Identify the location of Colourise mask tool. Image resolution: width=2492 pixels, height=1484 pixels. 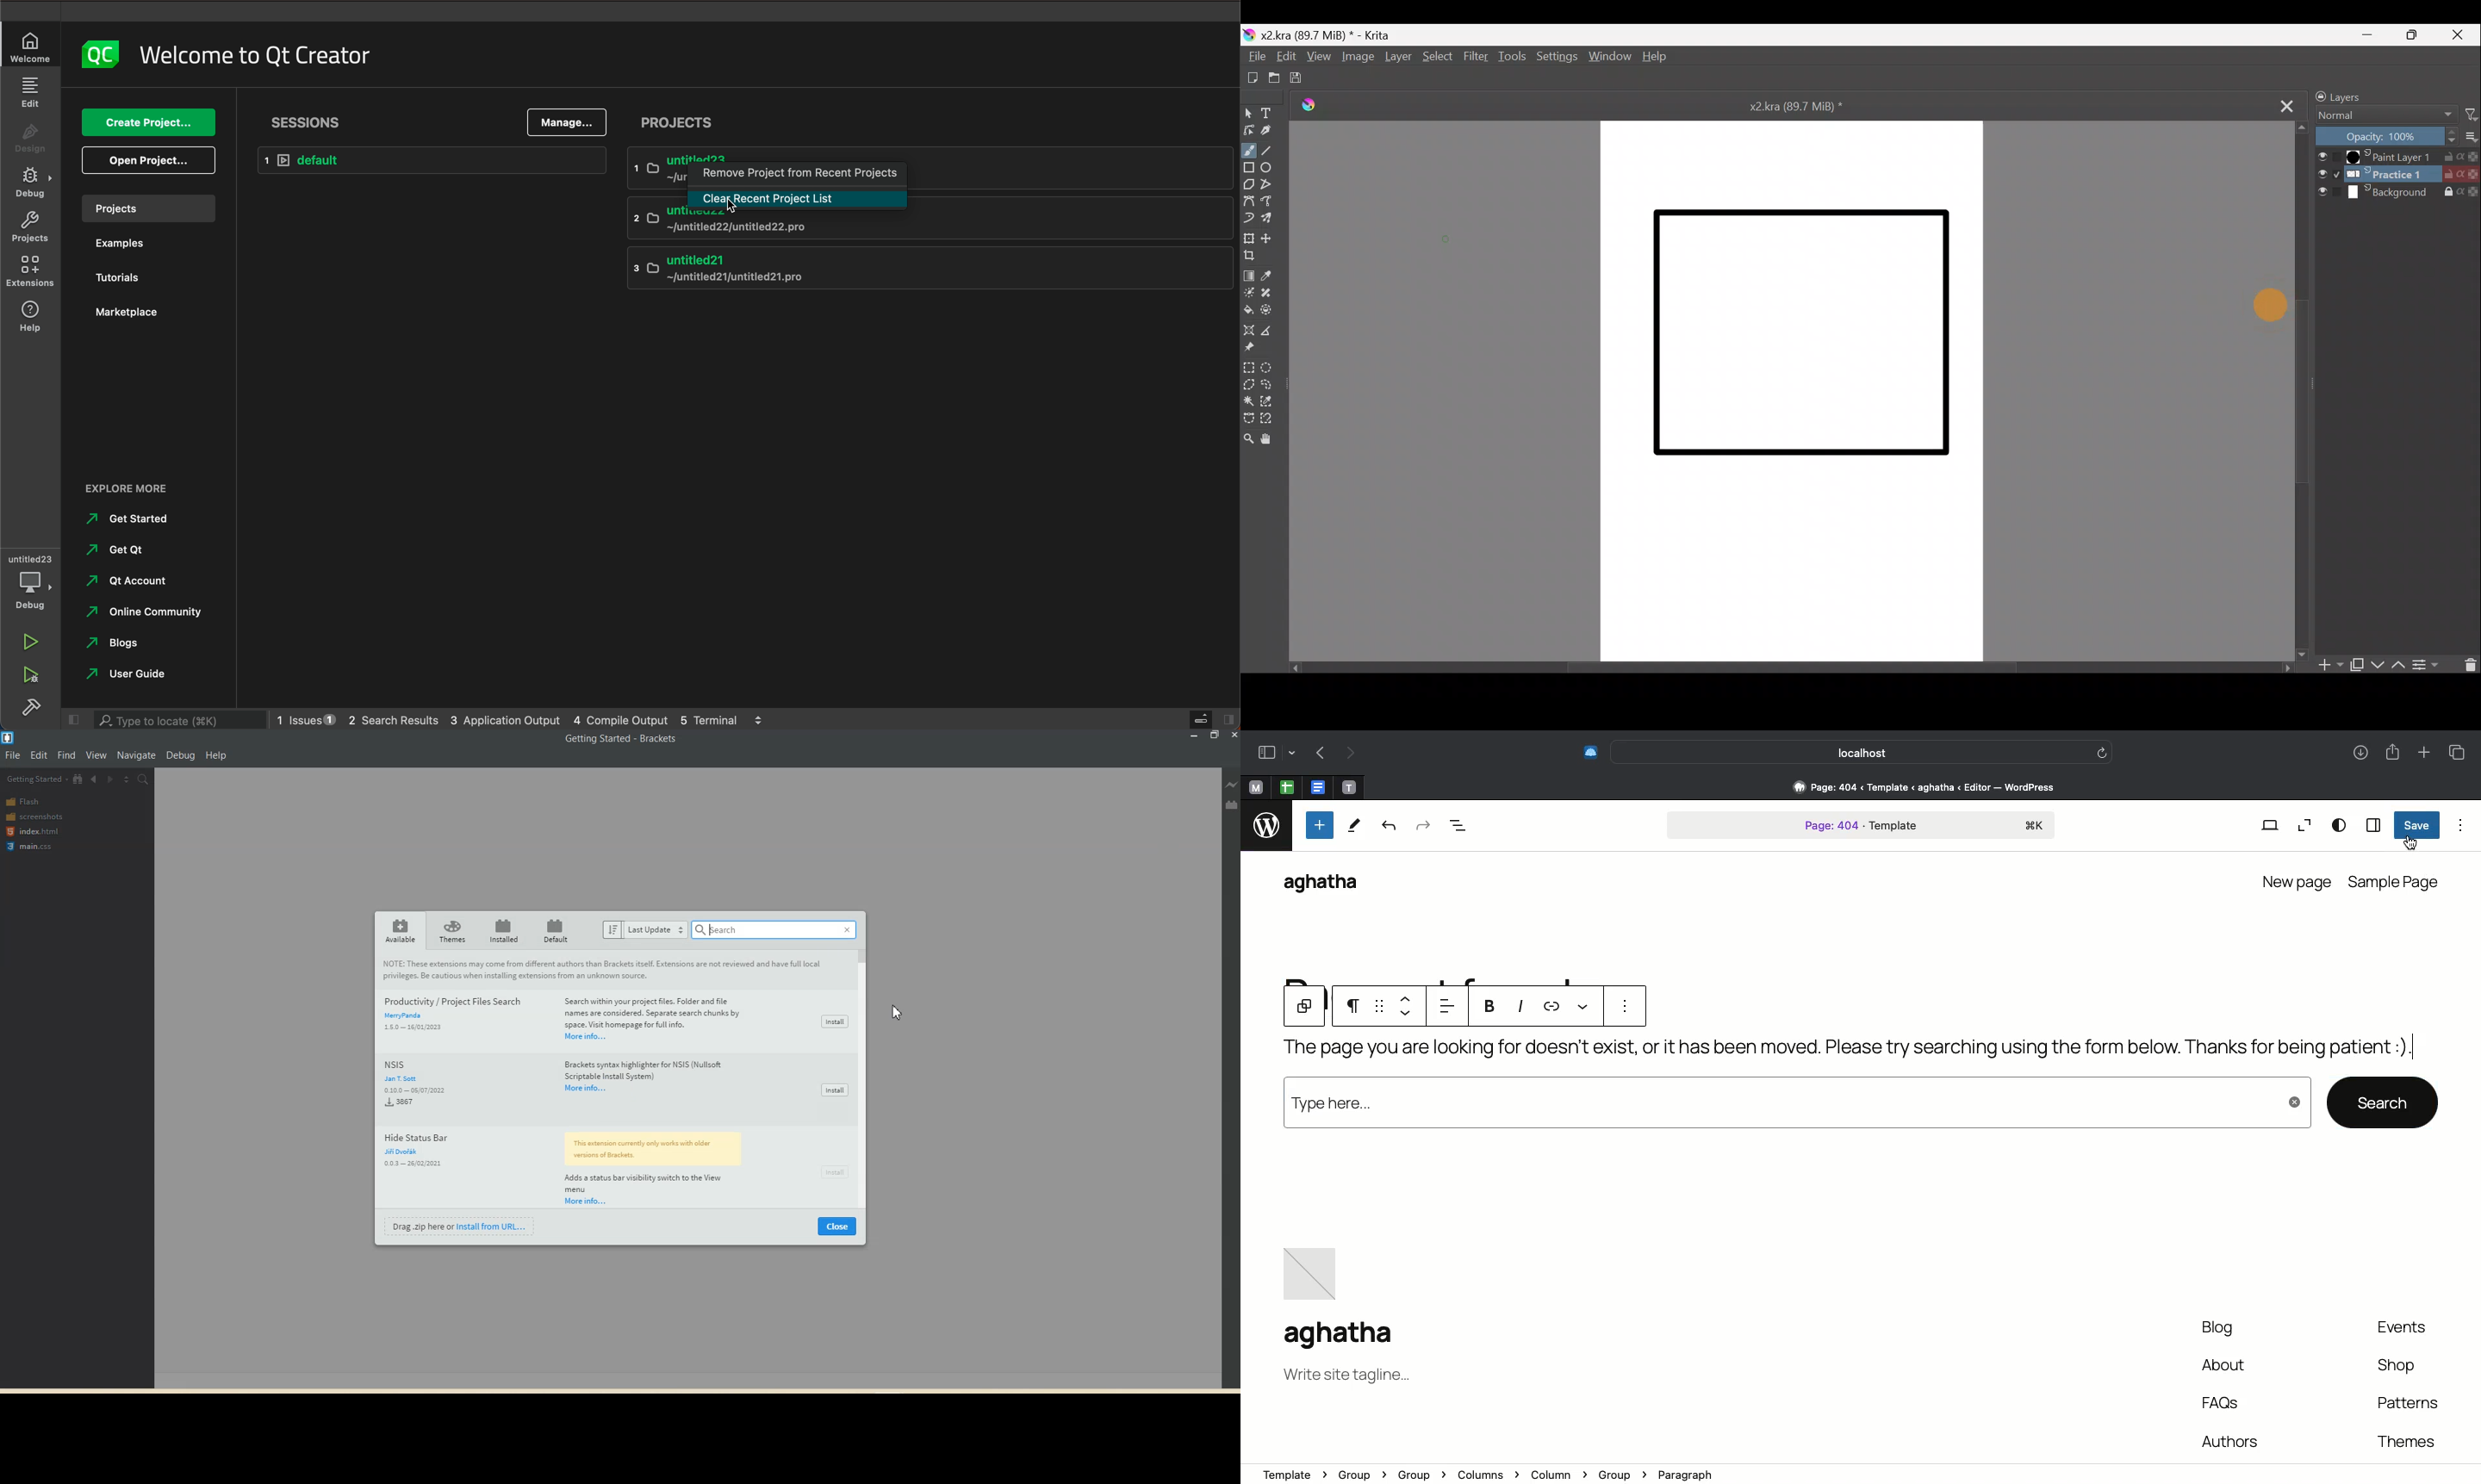
(1250, 292).